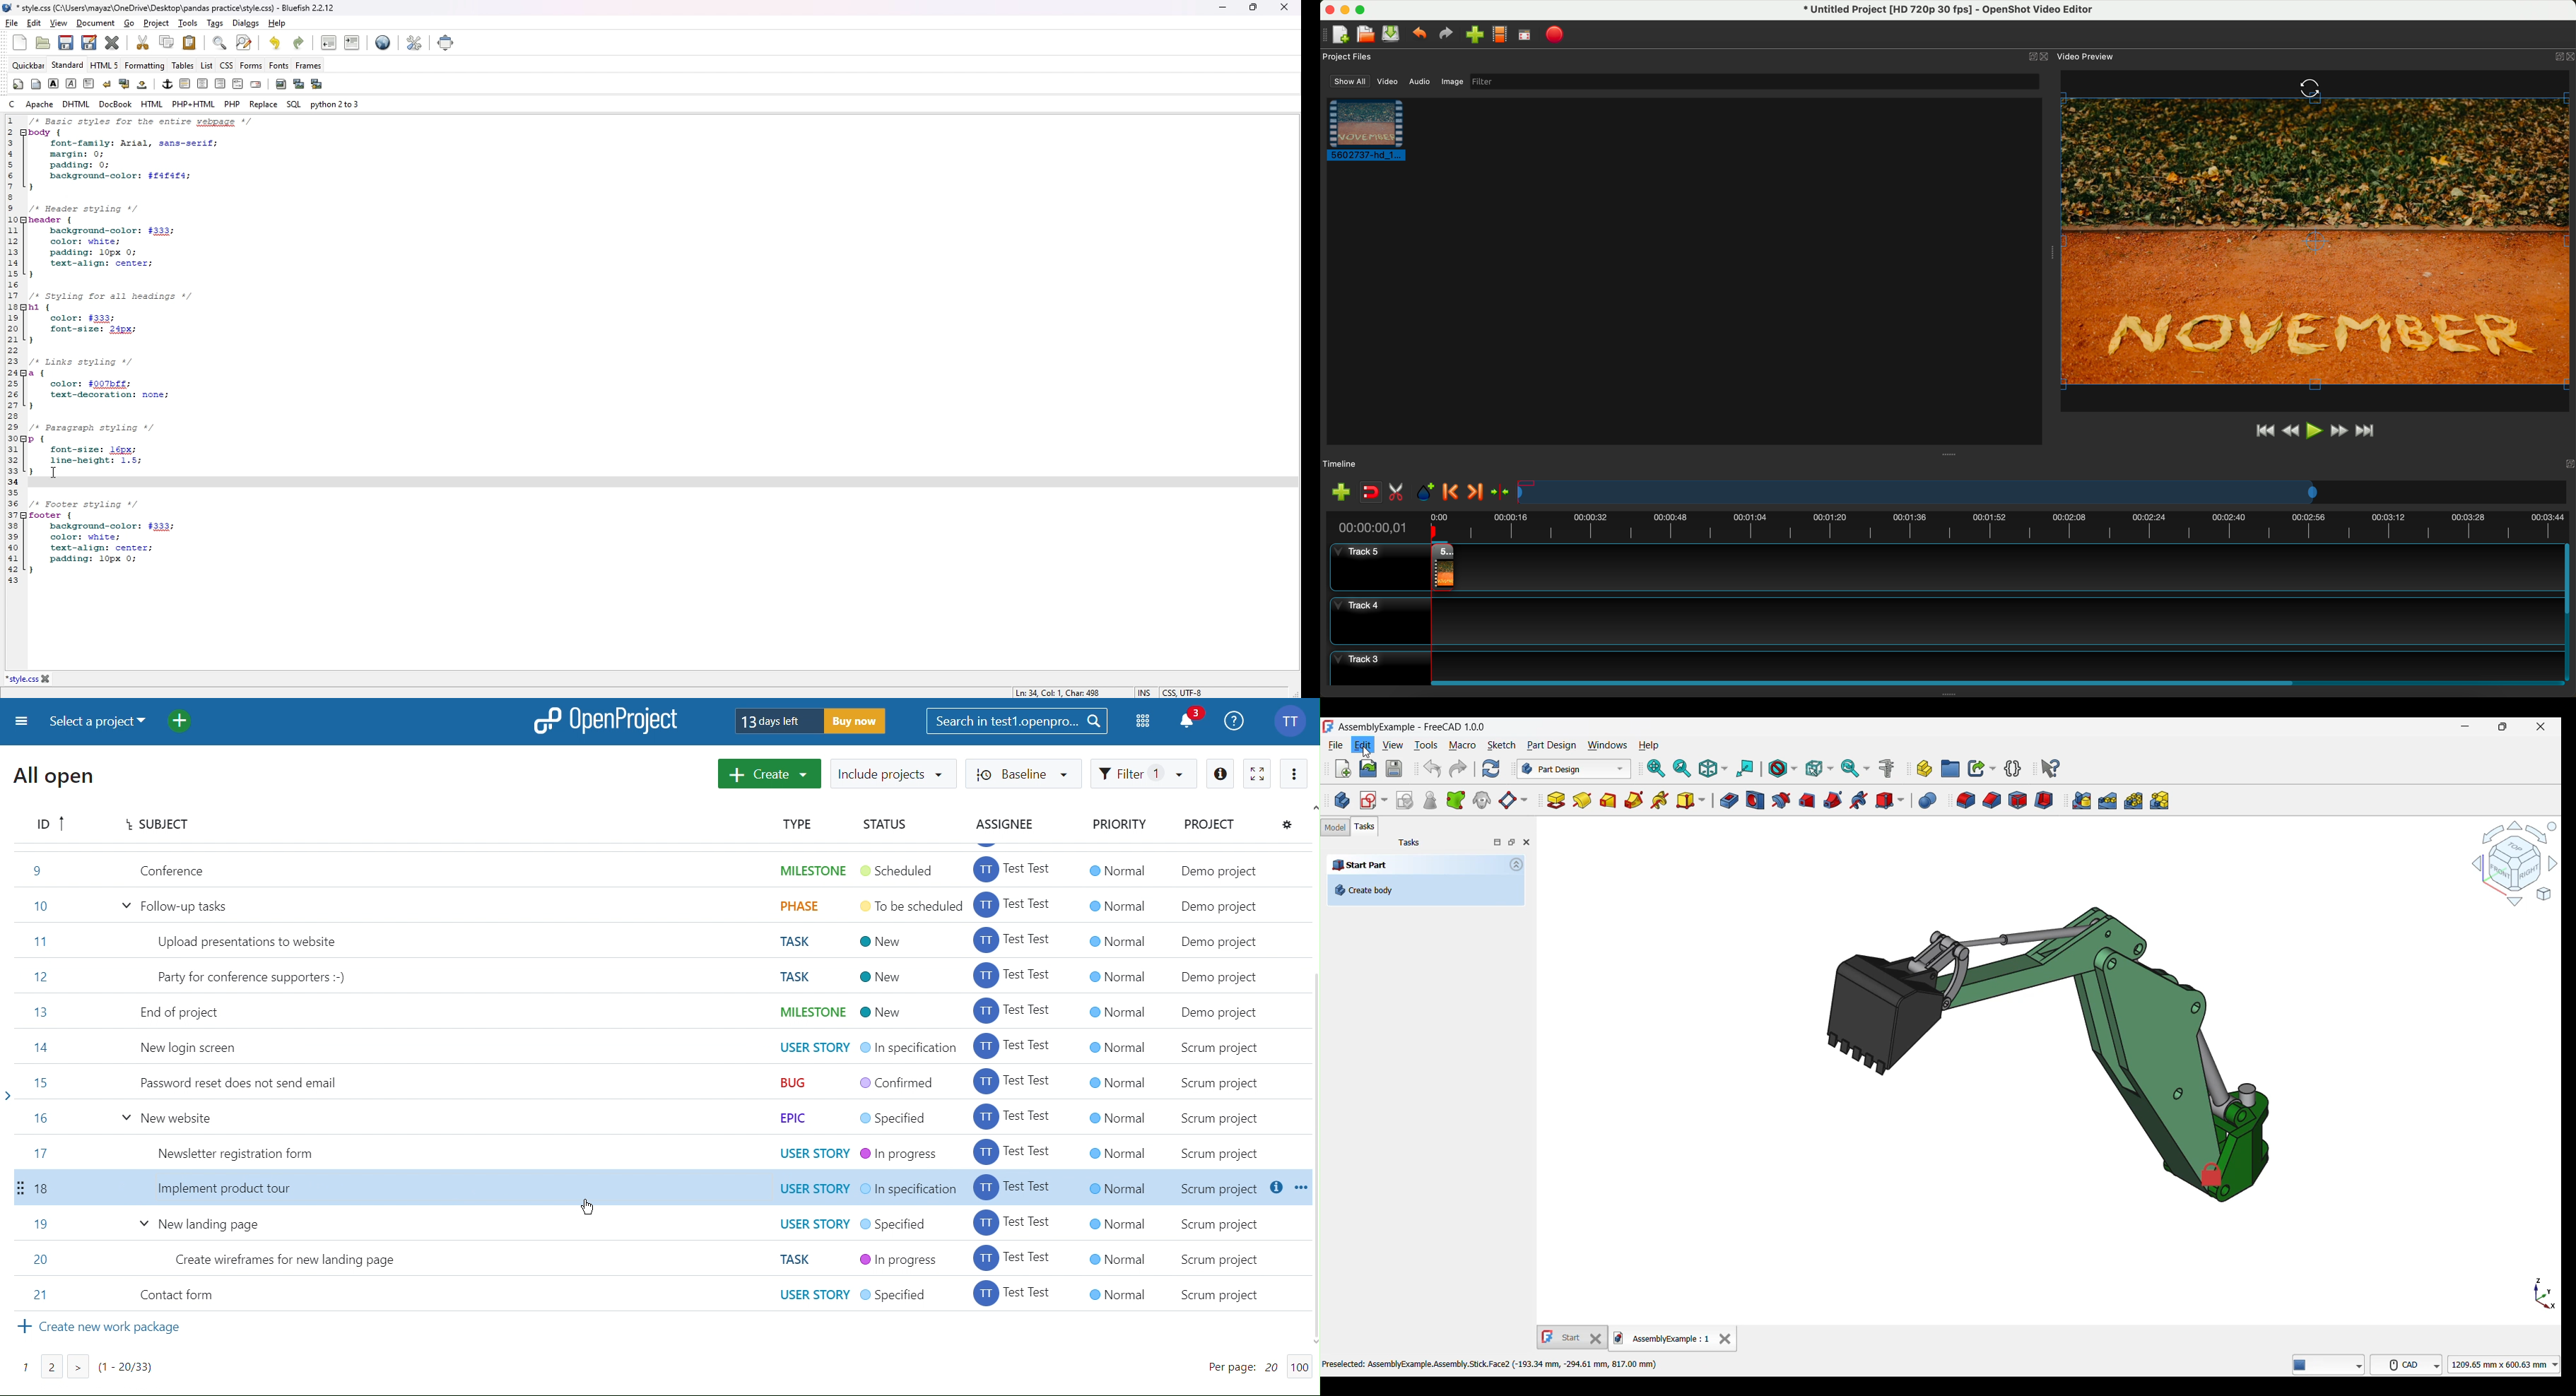 Image resolution: width=2576 pixels, height=1400 pixels. What do you see at coordinates (1574, 768) in the screenshot?
I see `Part design` at bounding box center [1574, 768].